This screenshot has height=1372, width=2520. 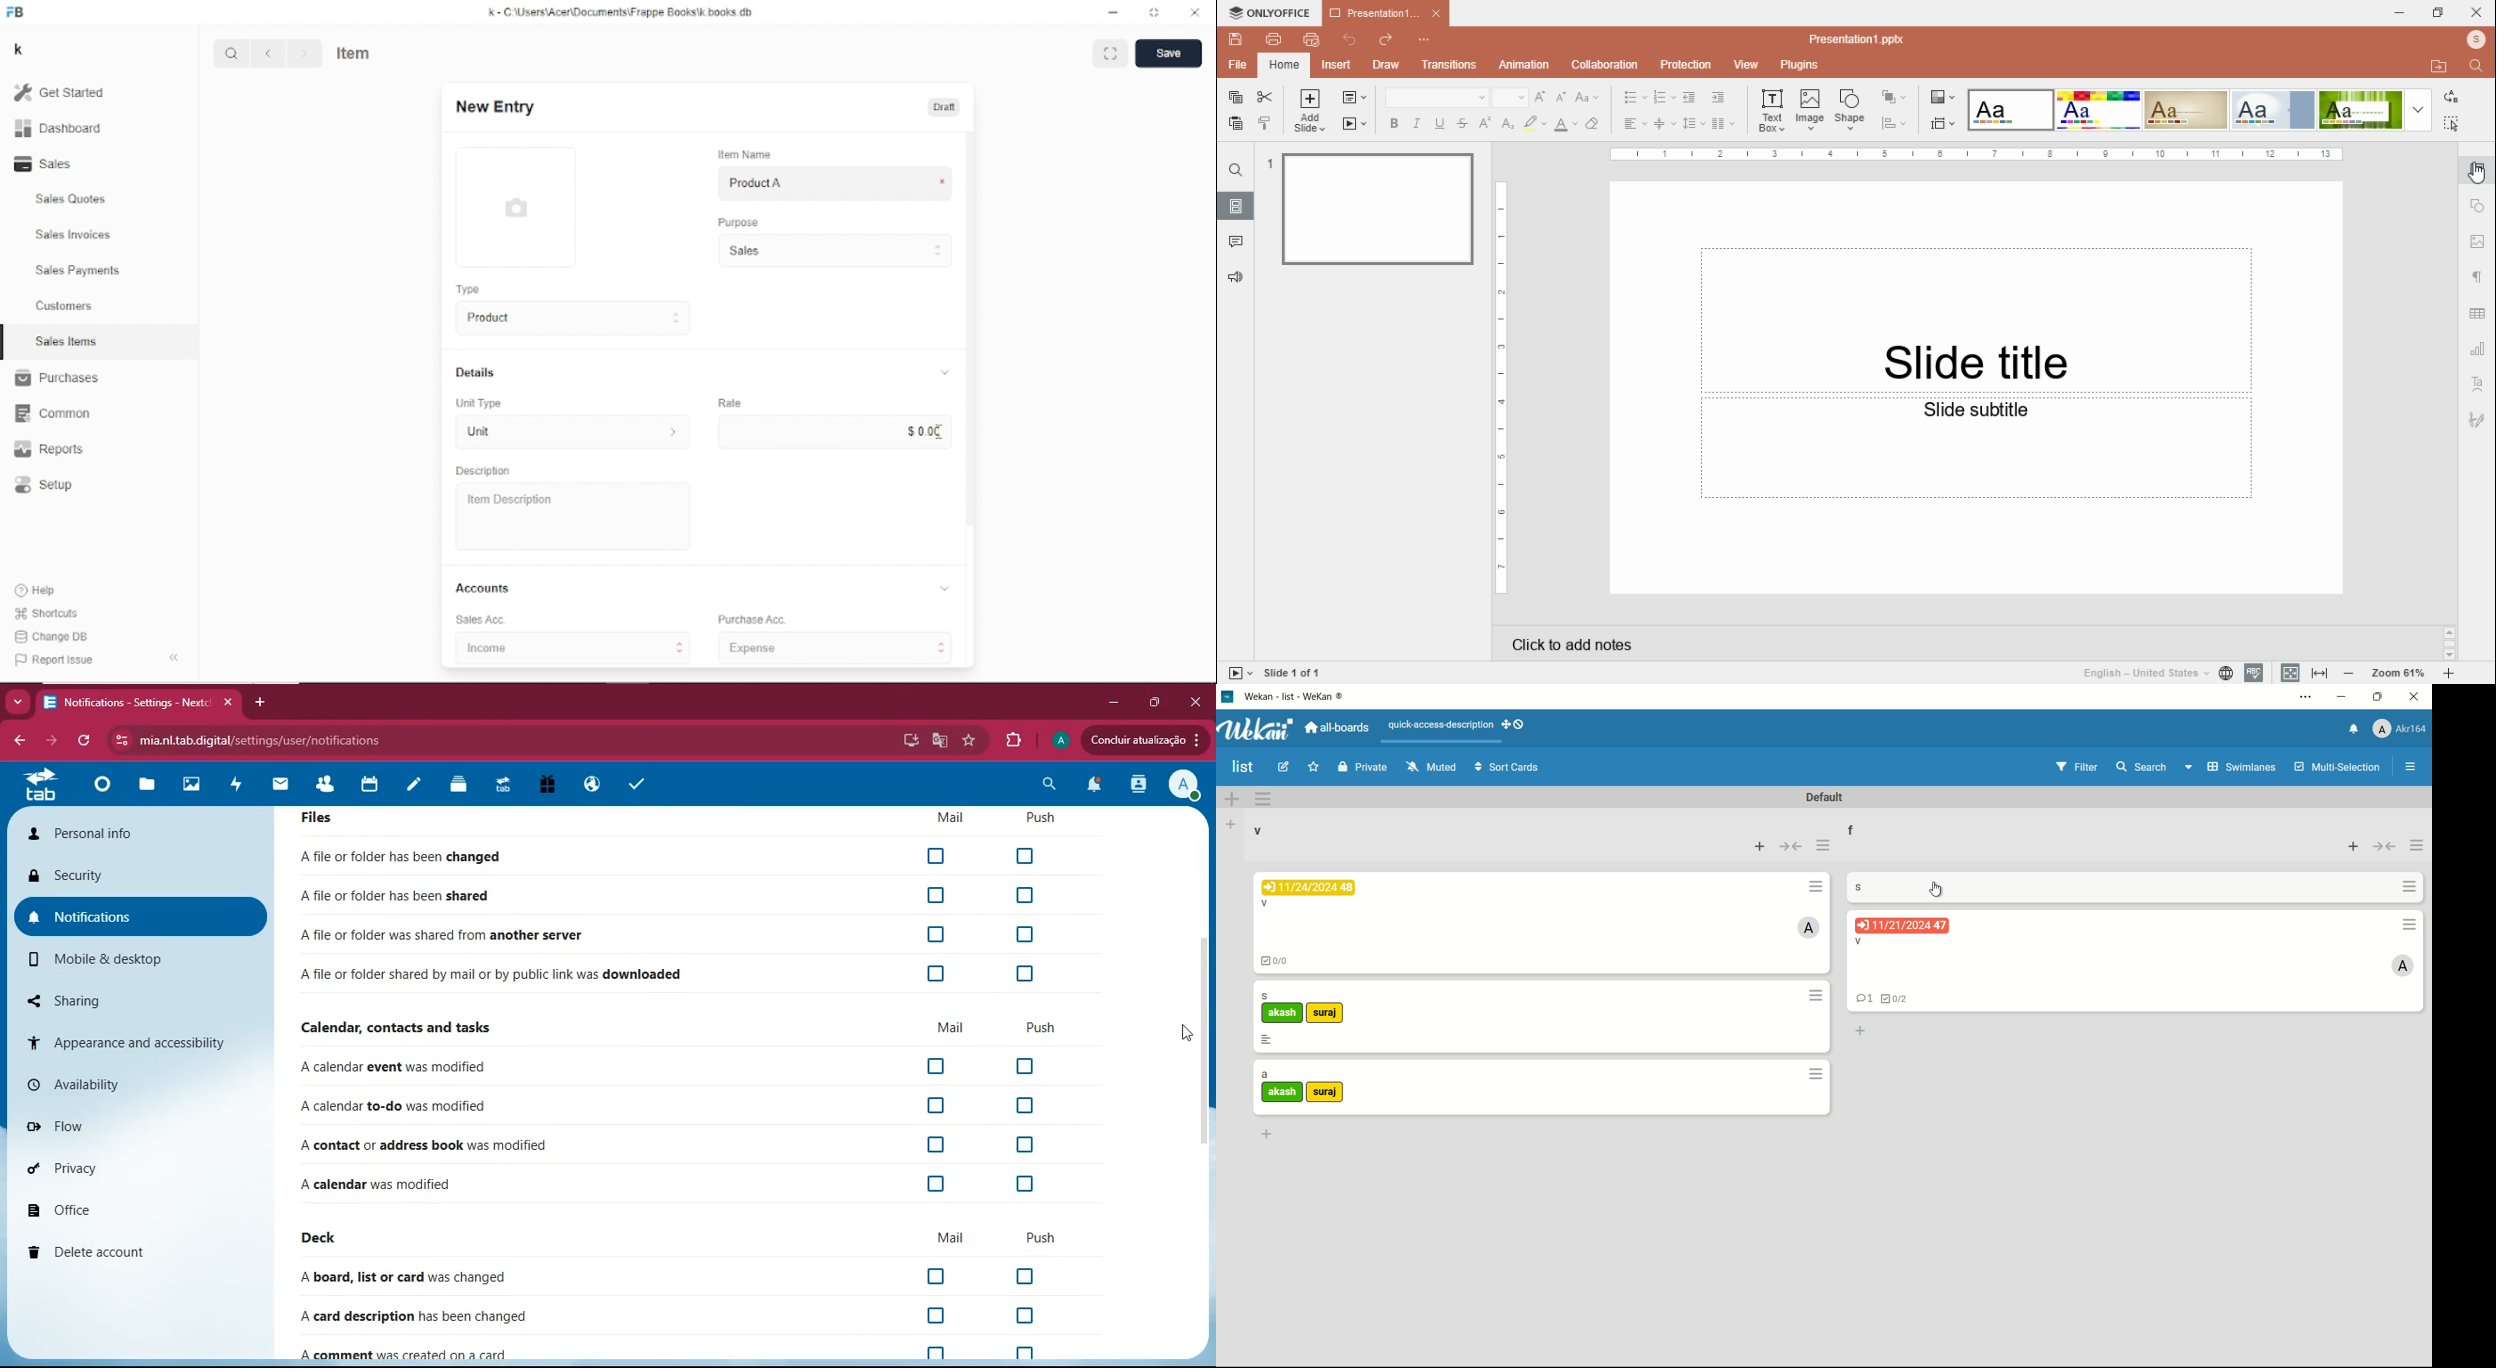 I want to click on add card top of list, so click(x=1761, y=847).